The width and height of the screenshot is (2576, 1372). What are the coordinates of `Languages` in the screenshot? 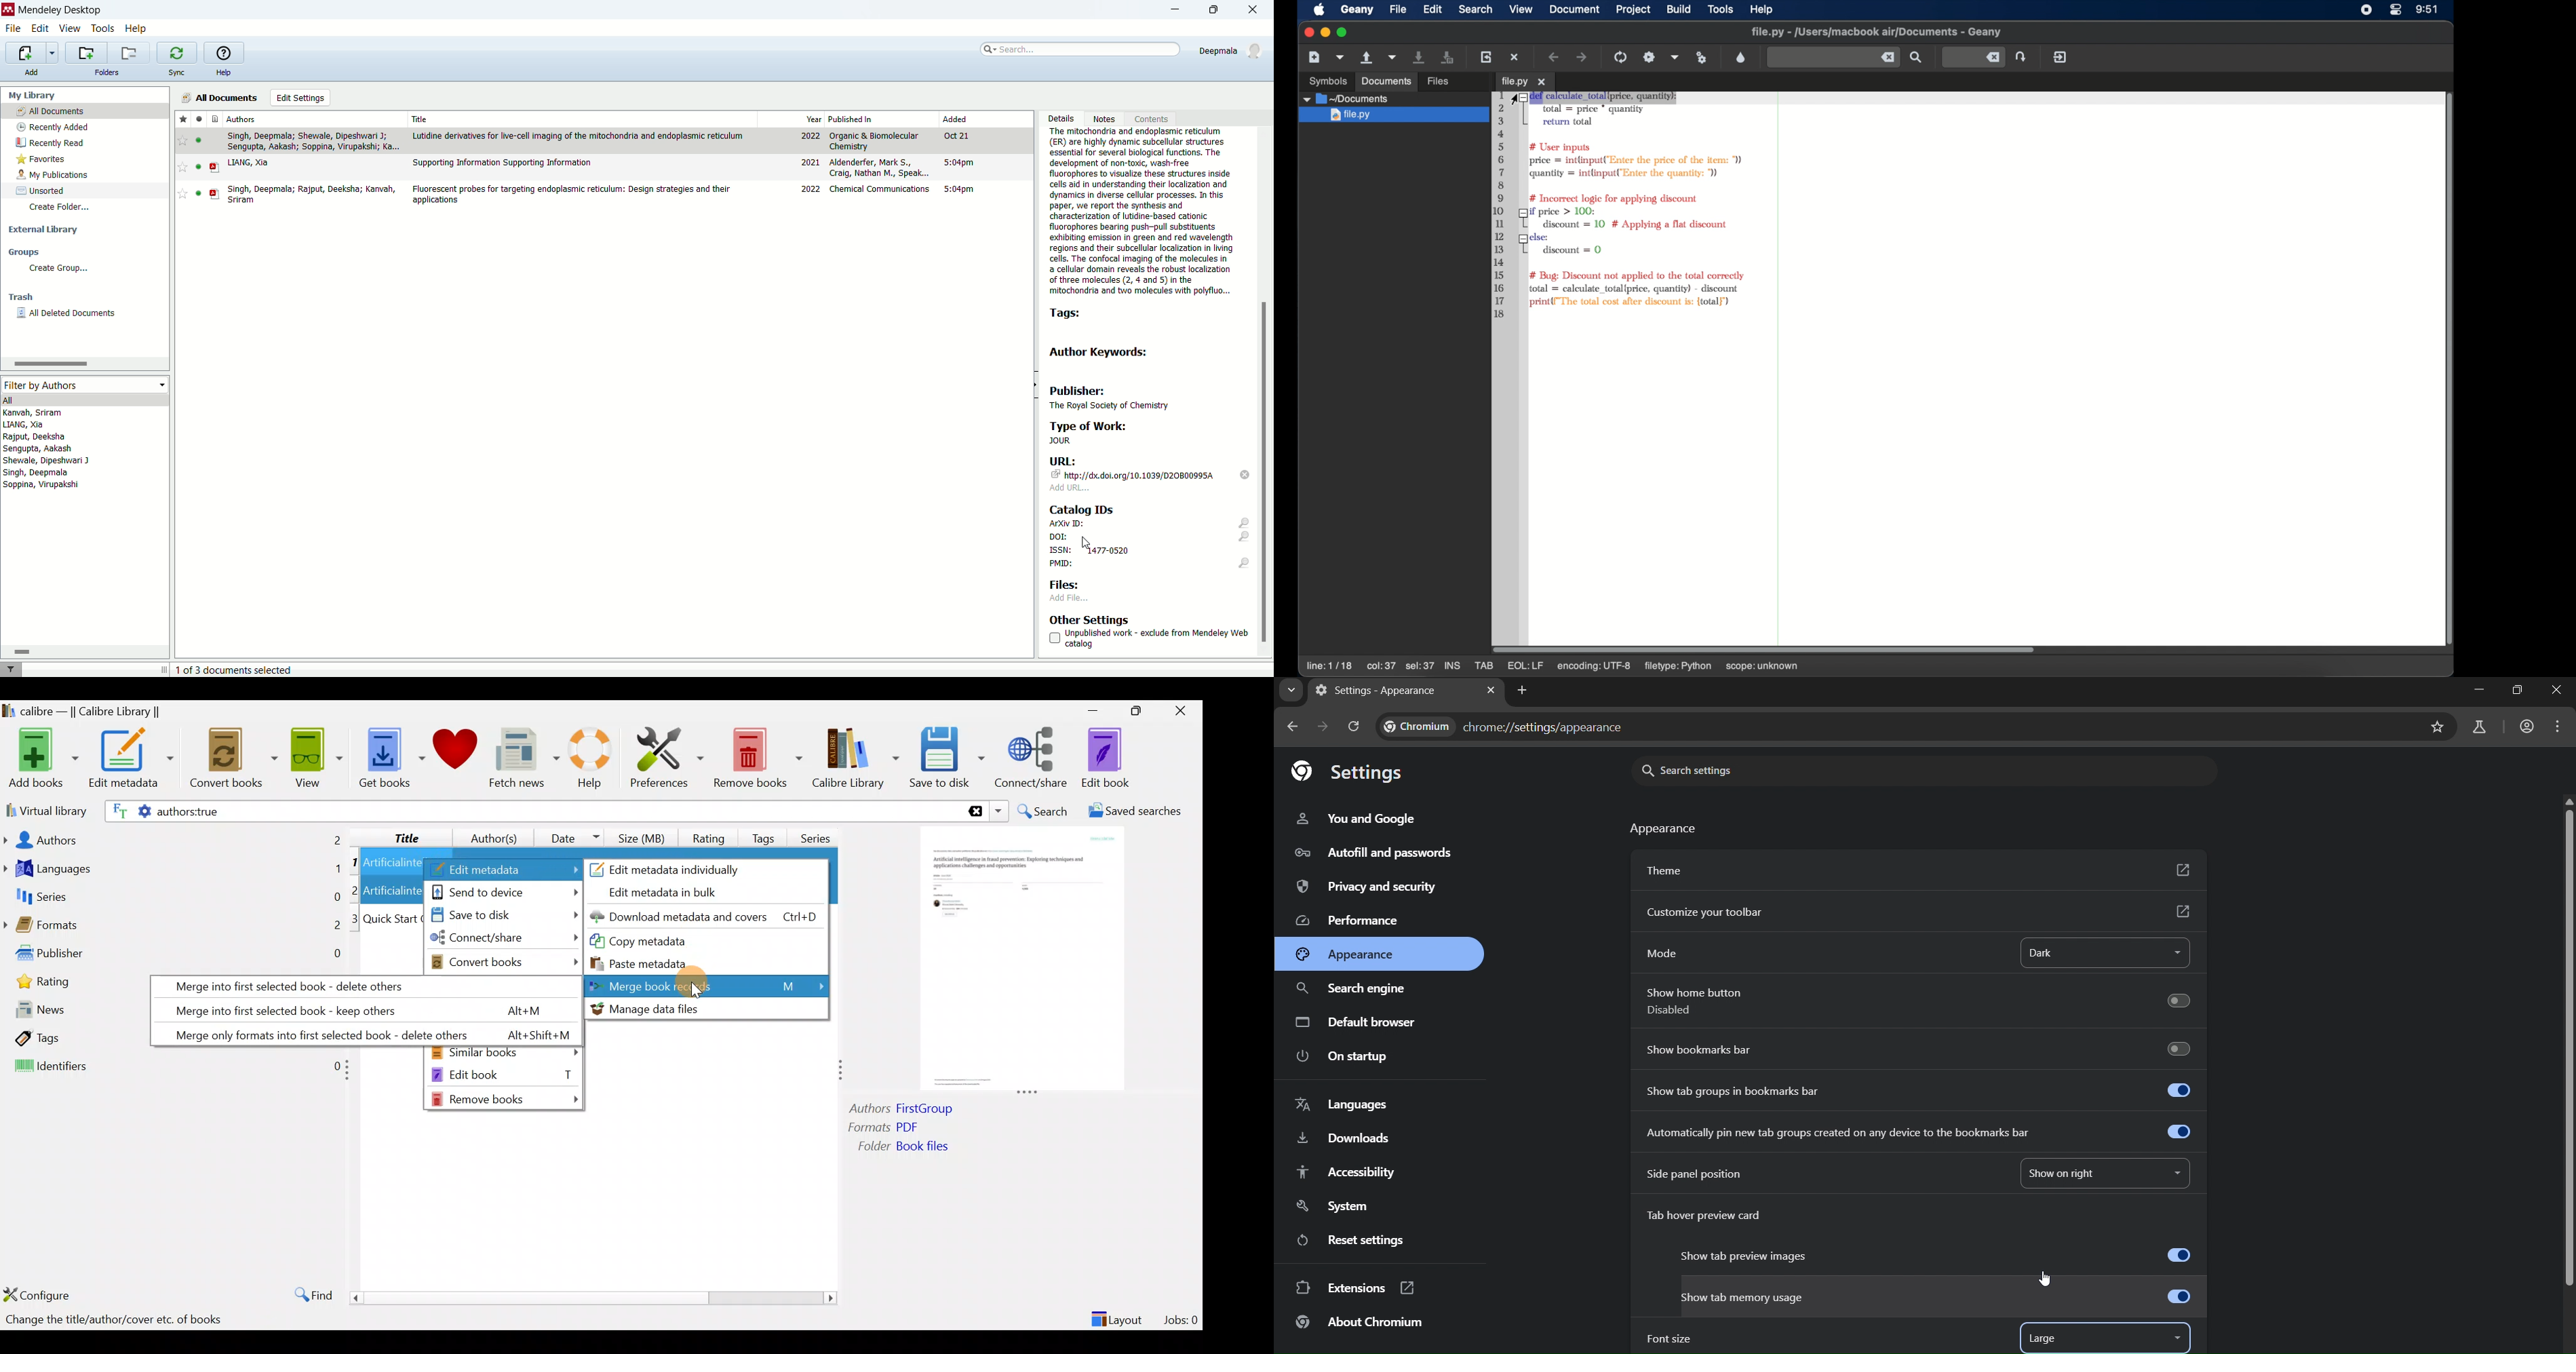 It's located at (173, 870).